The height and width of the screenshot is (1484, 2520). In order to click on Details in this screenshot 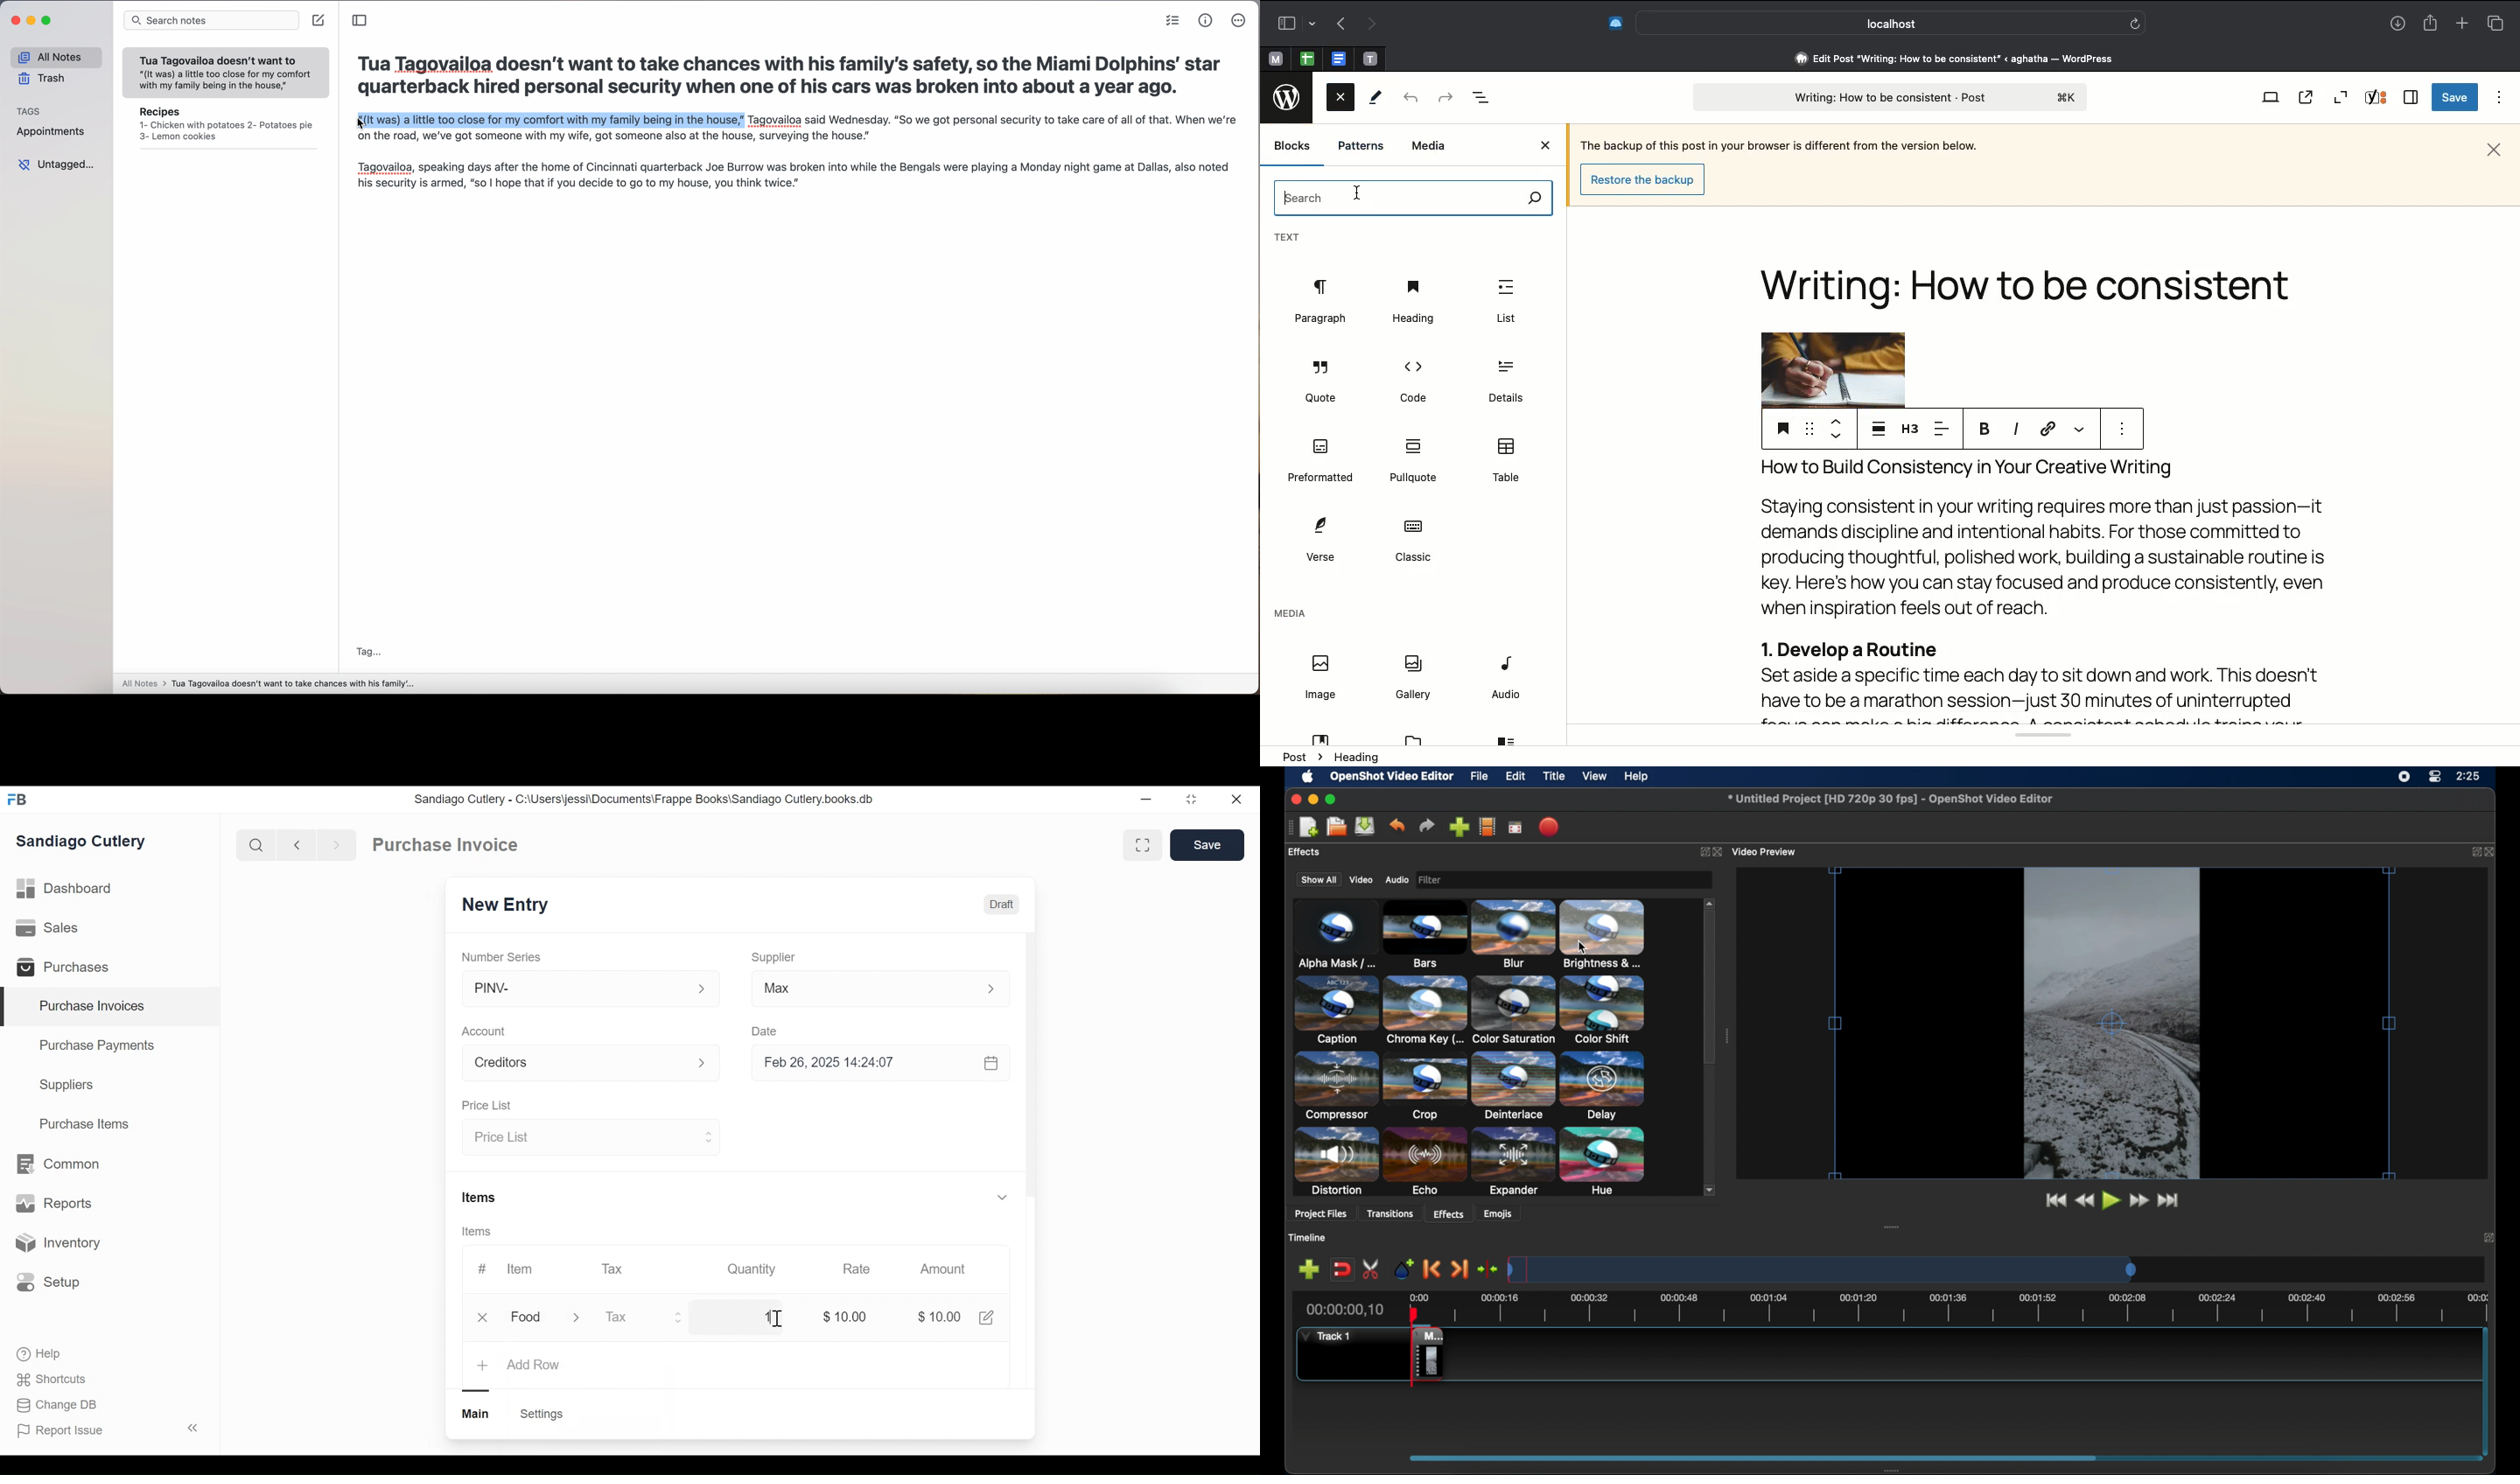, I will do `click(1503, 382)`.